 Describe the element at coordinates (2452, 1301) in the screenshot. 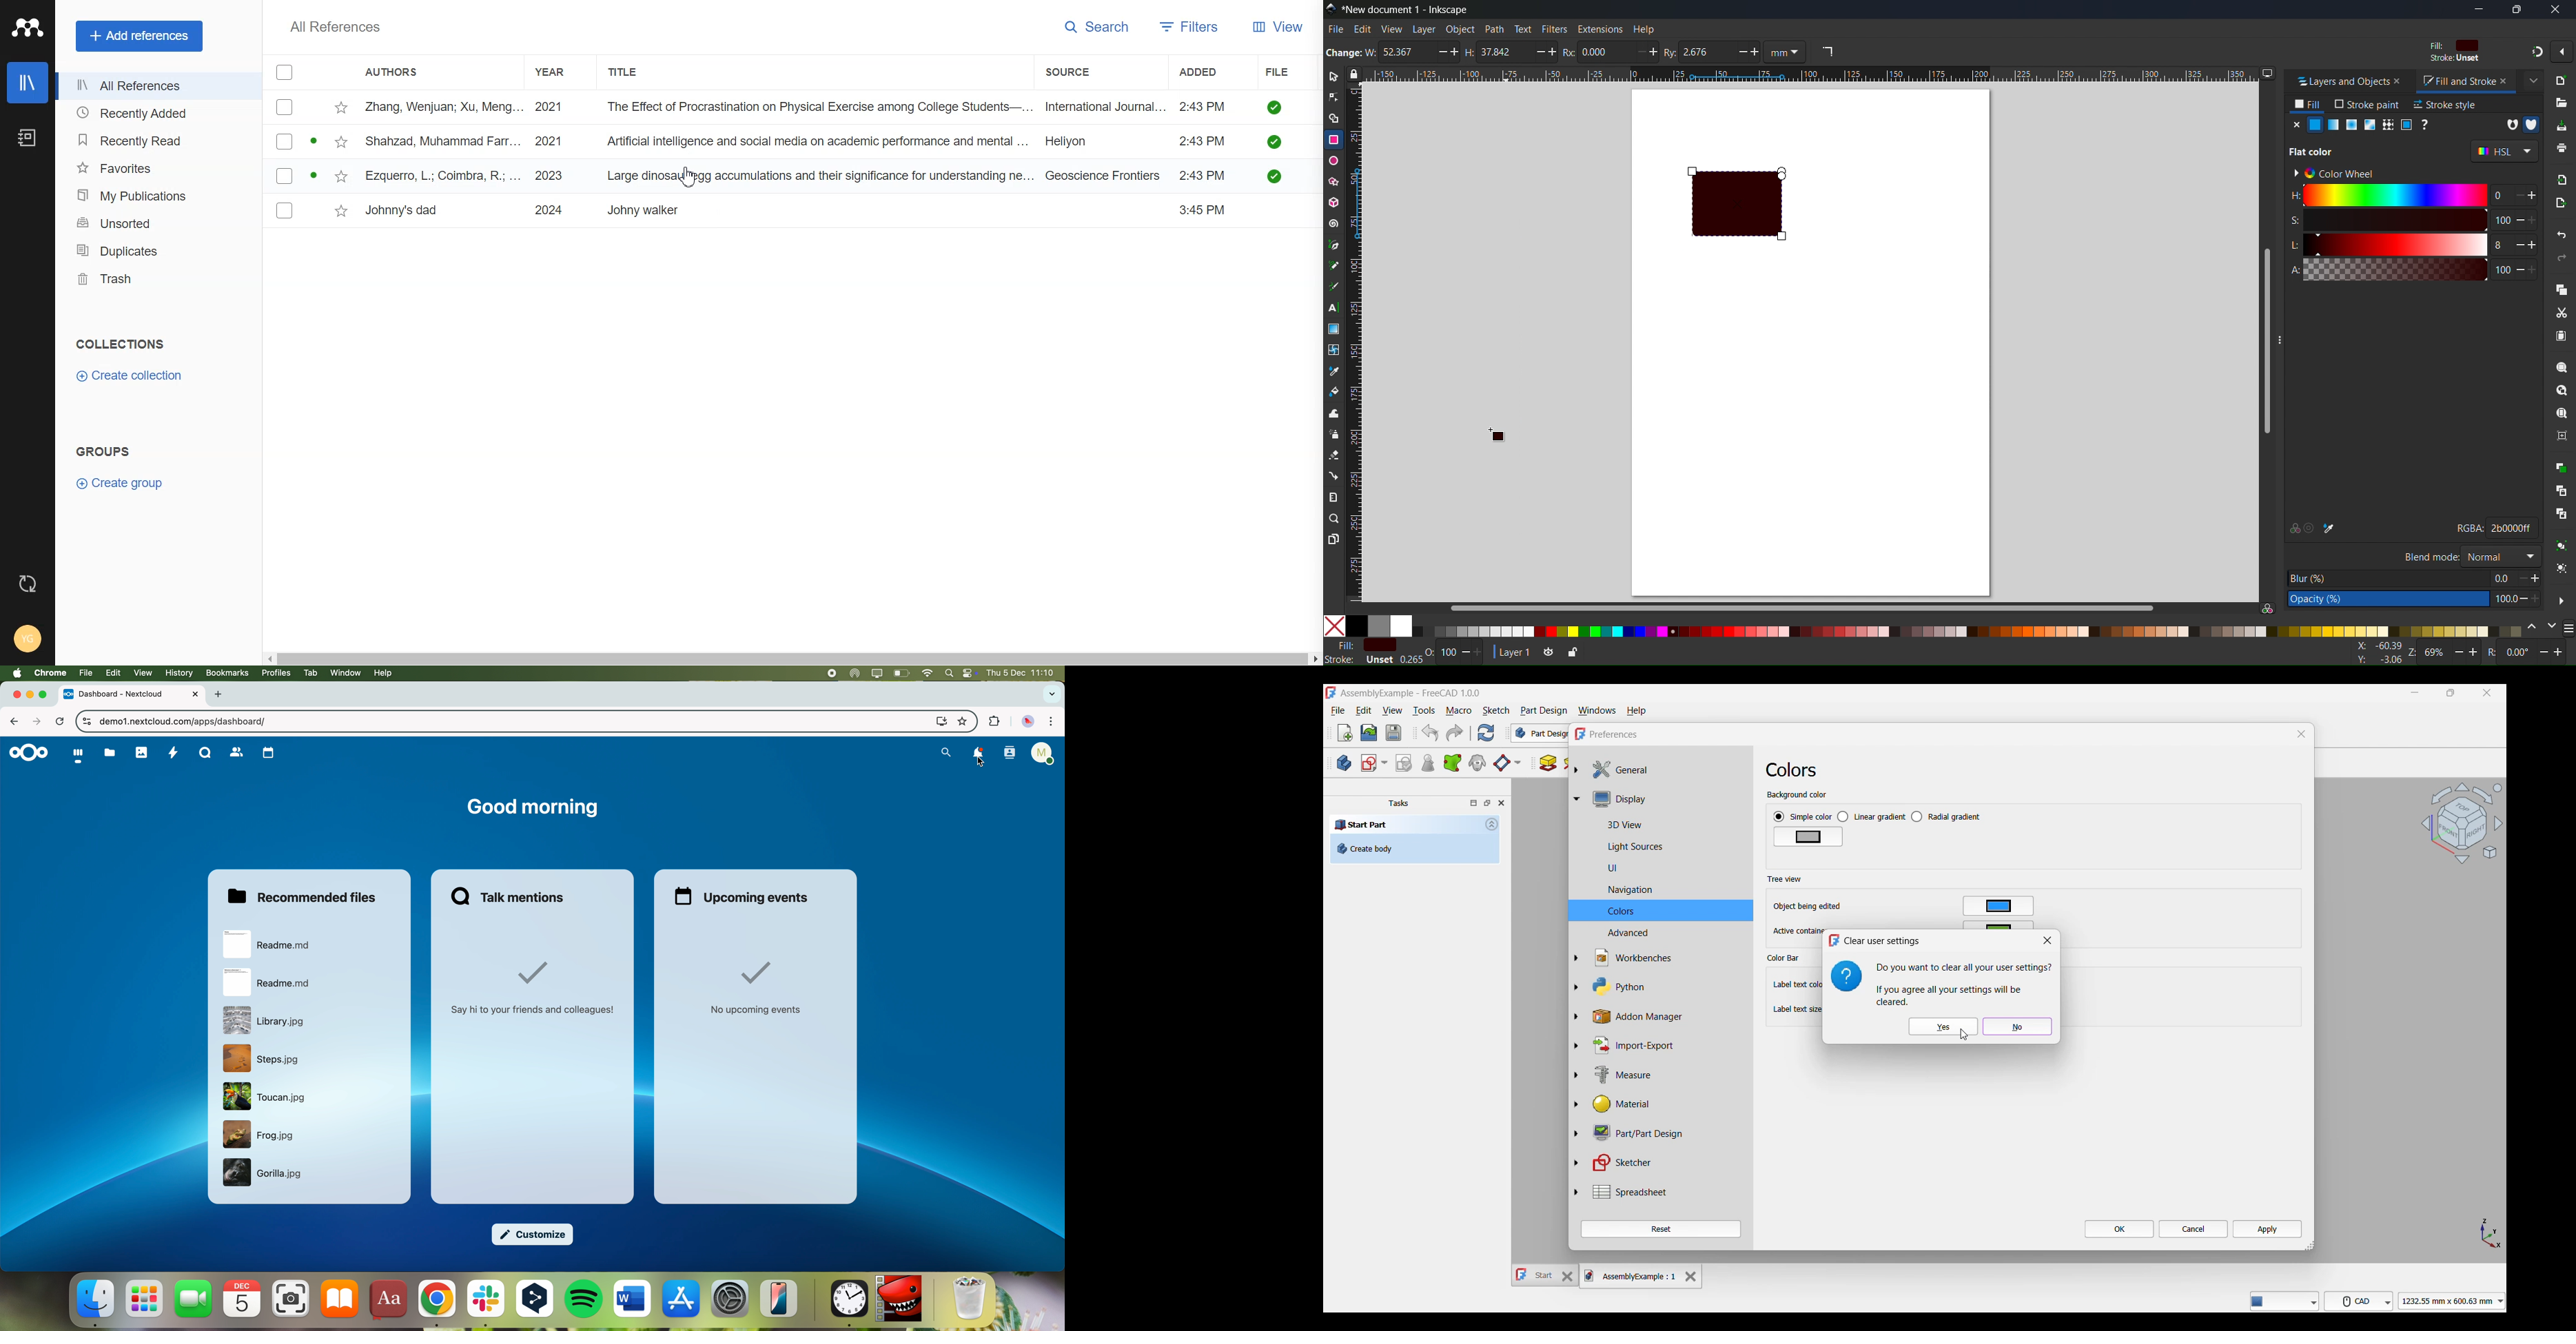

I see `Canvas dimension options` at that location.